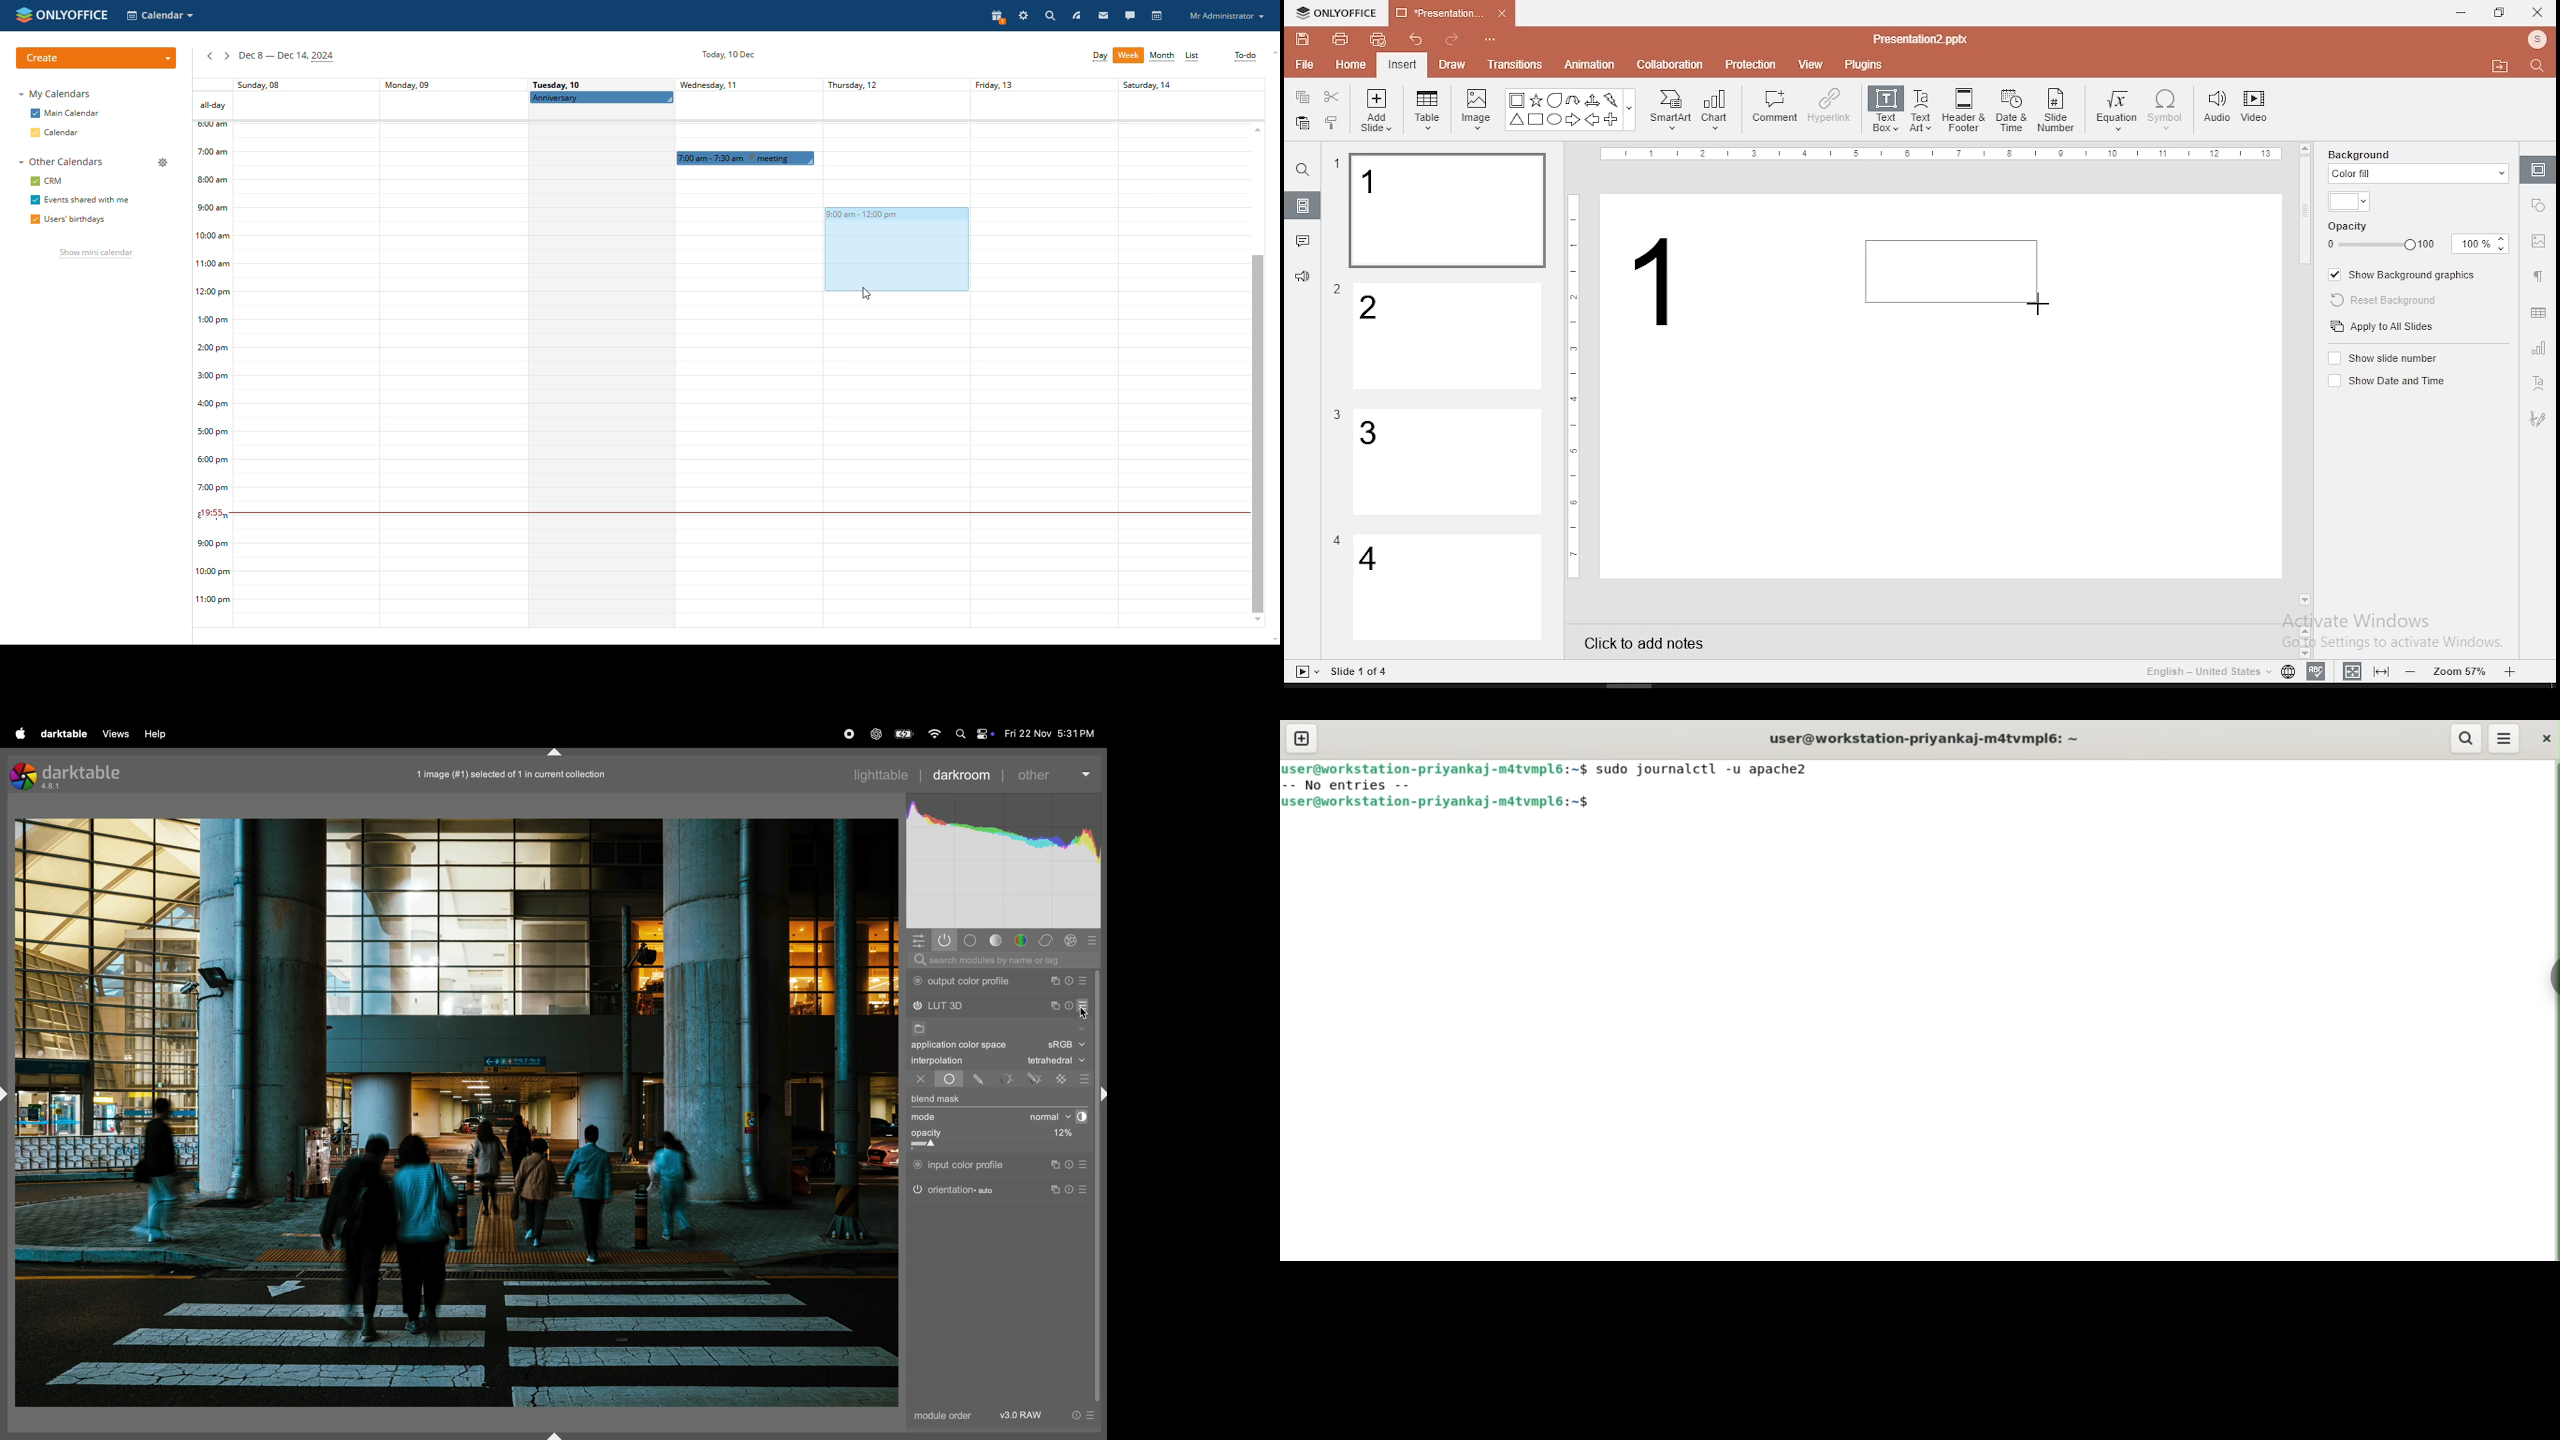 The height and width of the screenshot is (1456, 2576). I want to click on to-do, so click(1245, 56).